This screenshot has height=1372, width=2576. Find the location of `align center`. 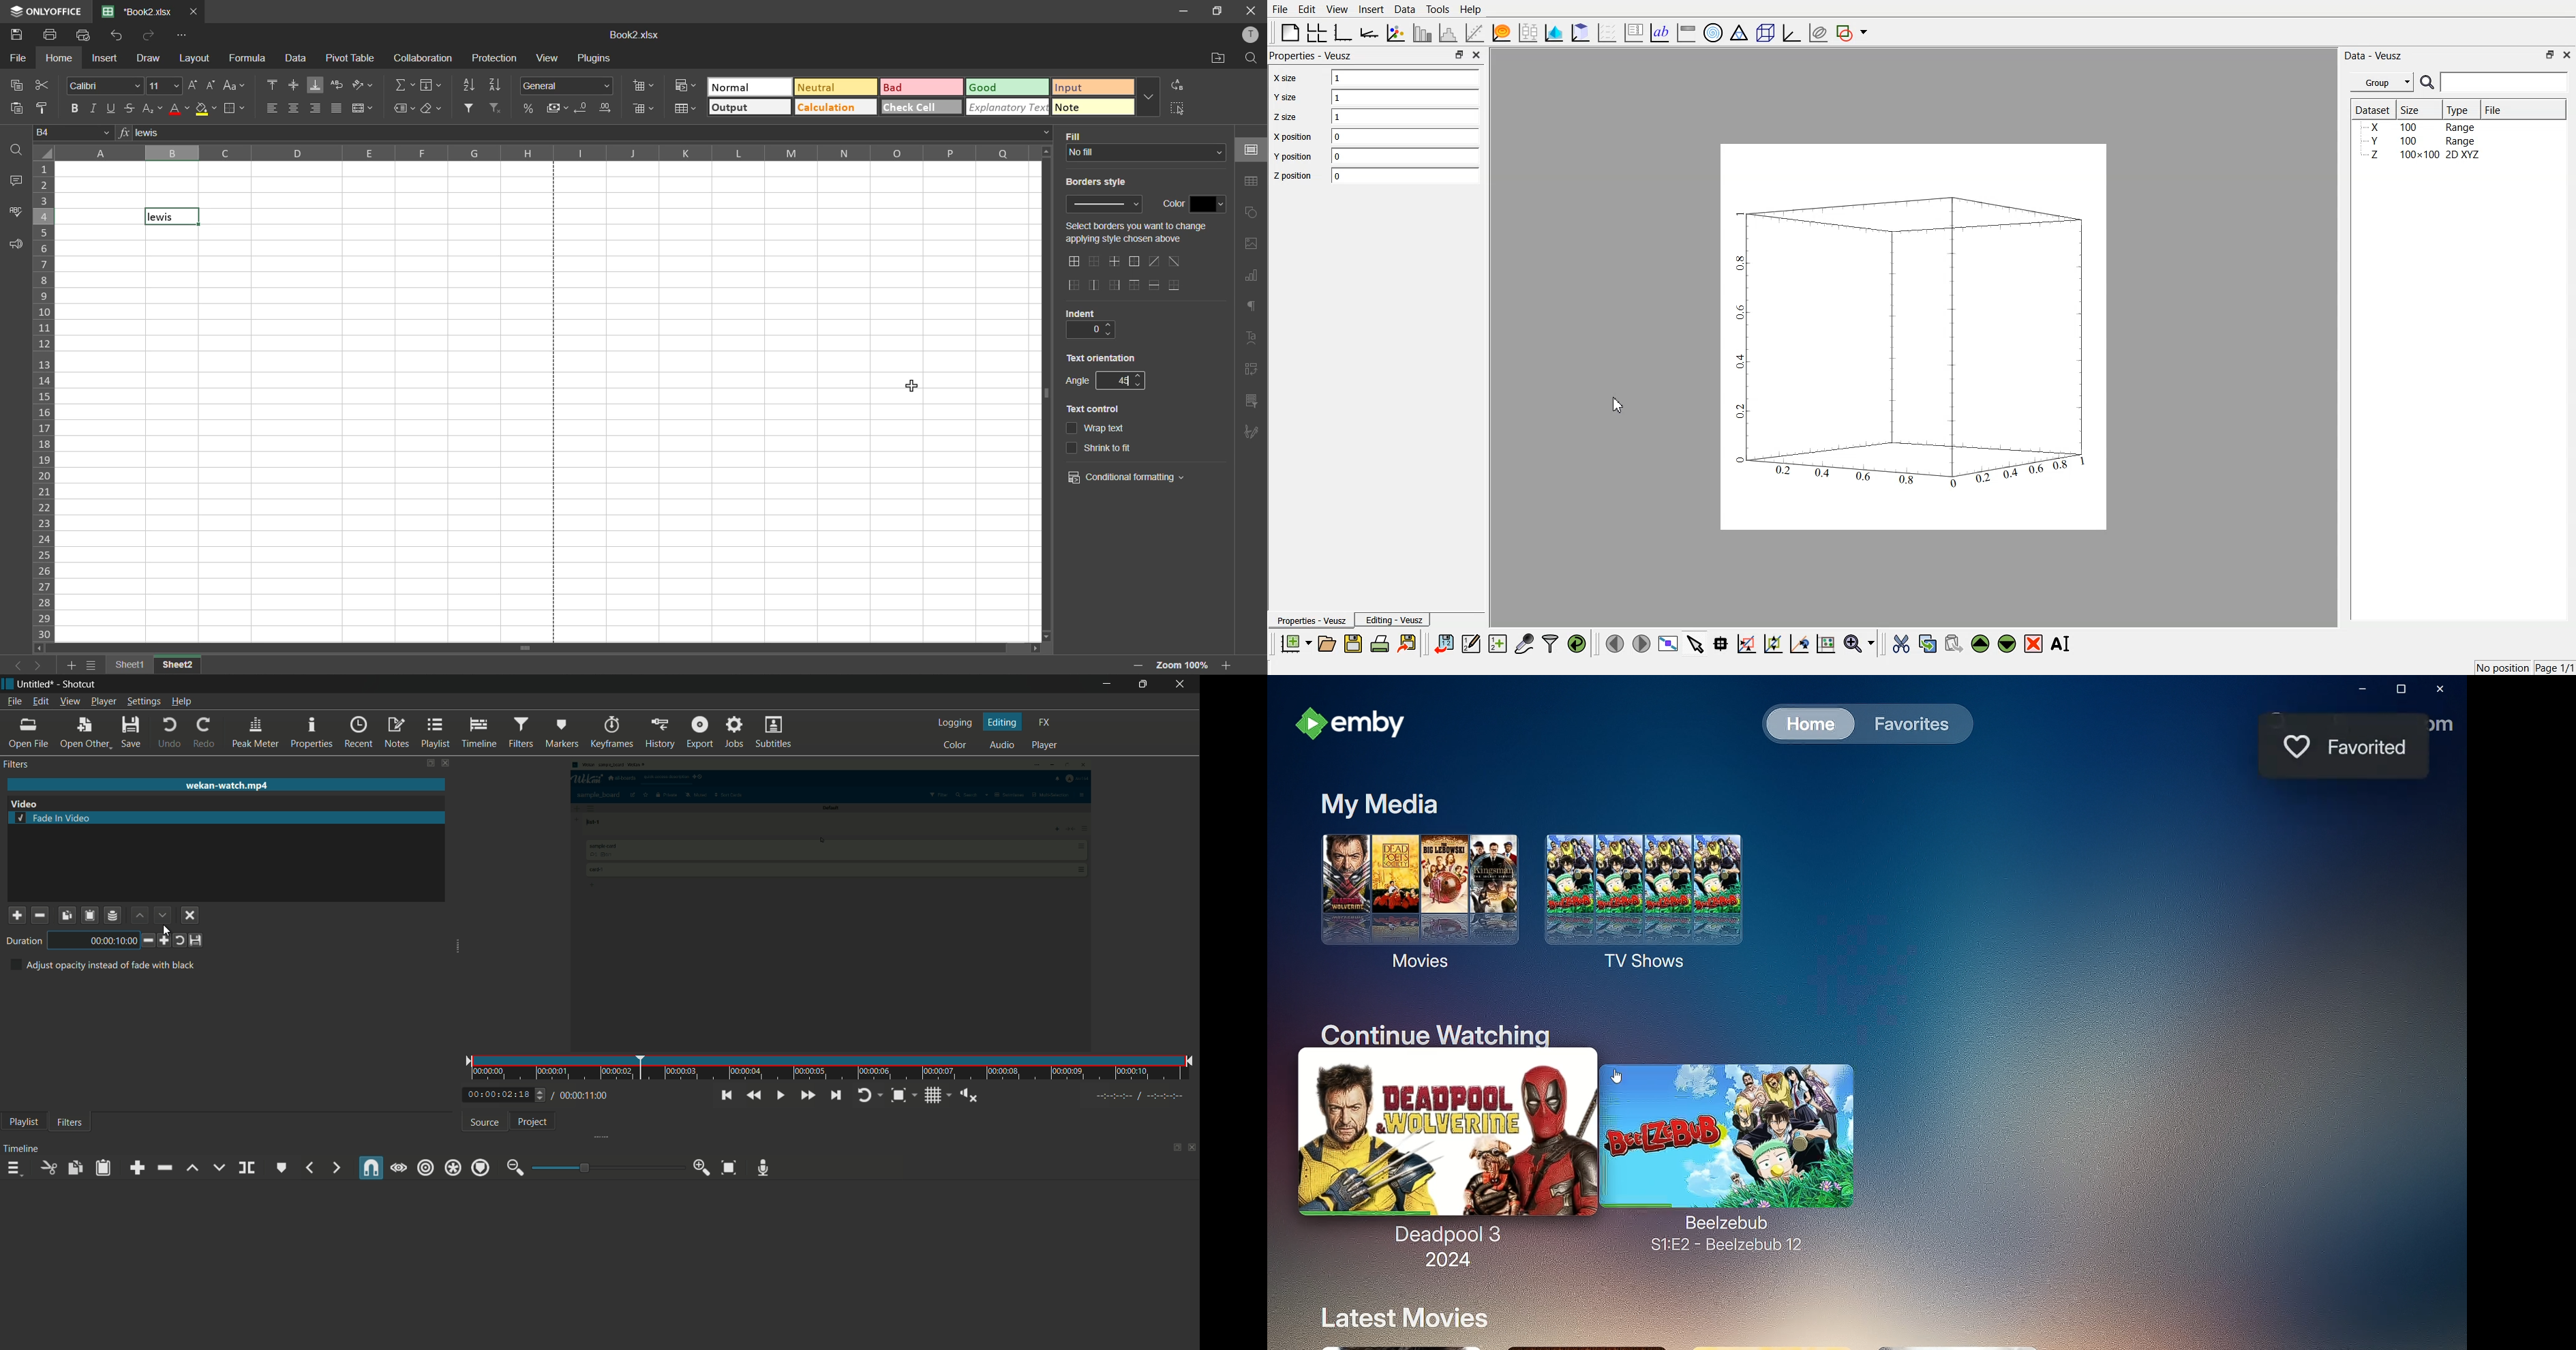

align center is located at coordinates (296, 108).